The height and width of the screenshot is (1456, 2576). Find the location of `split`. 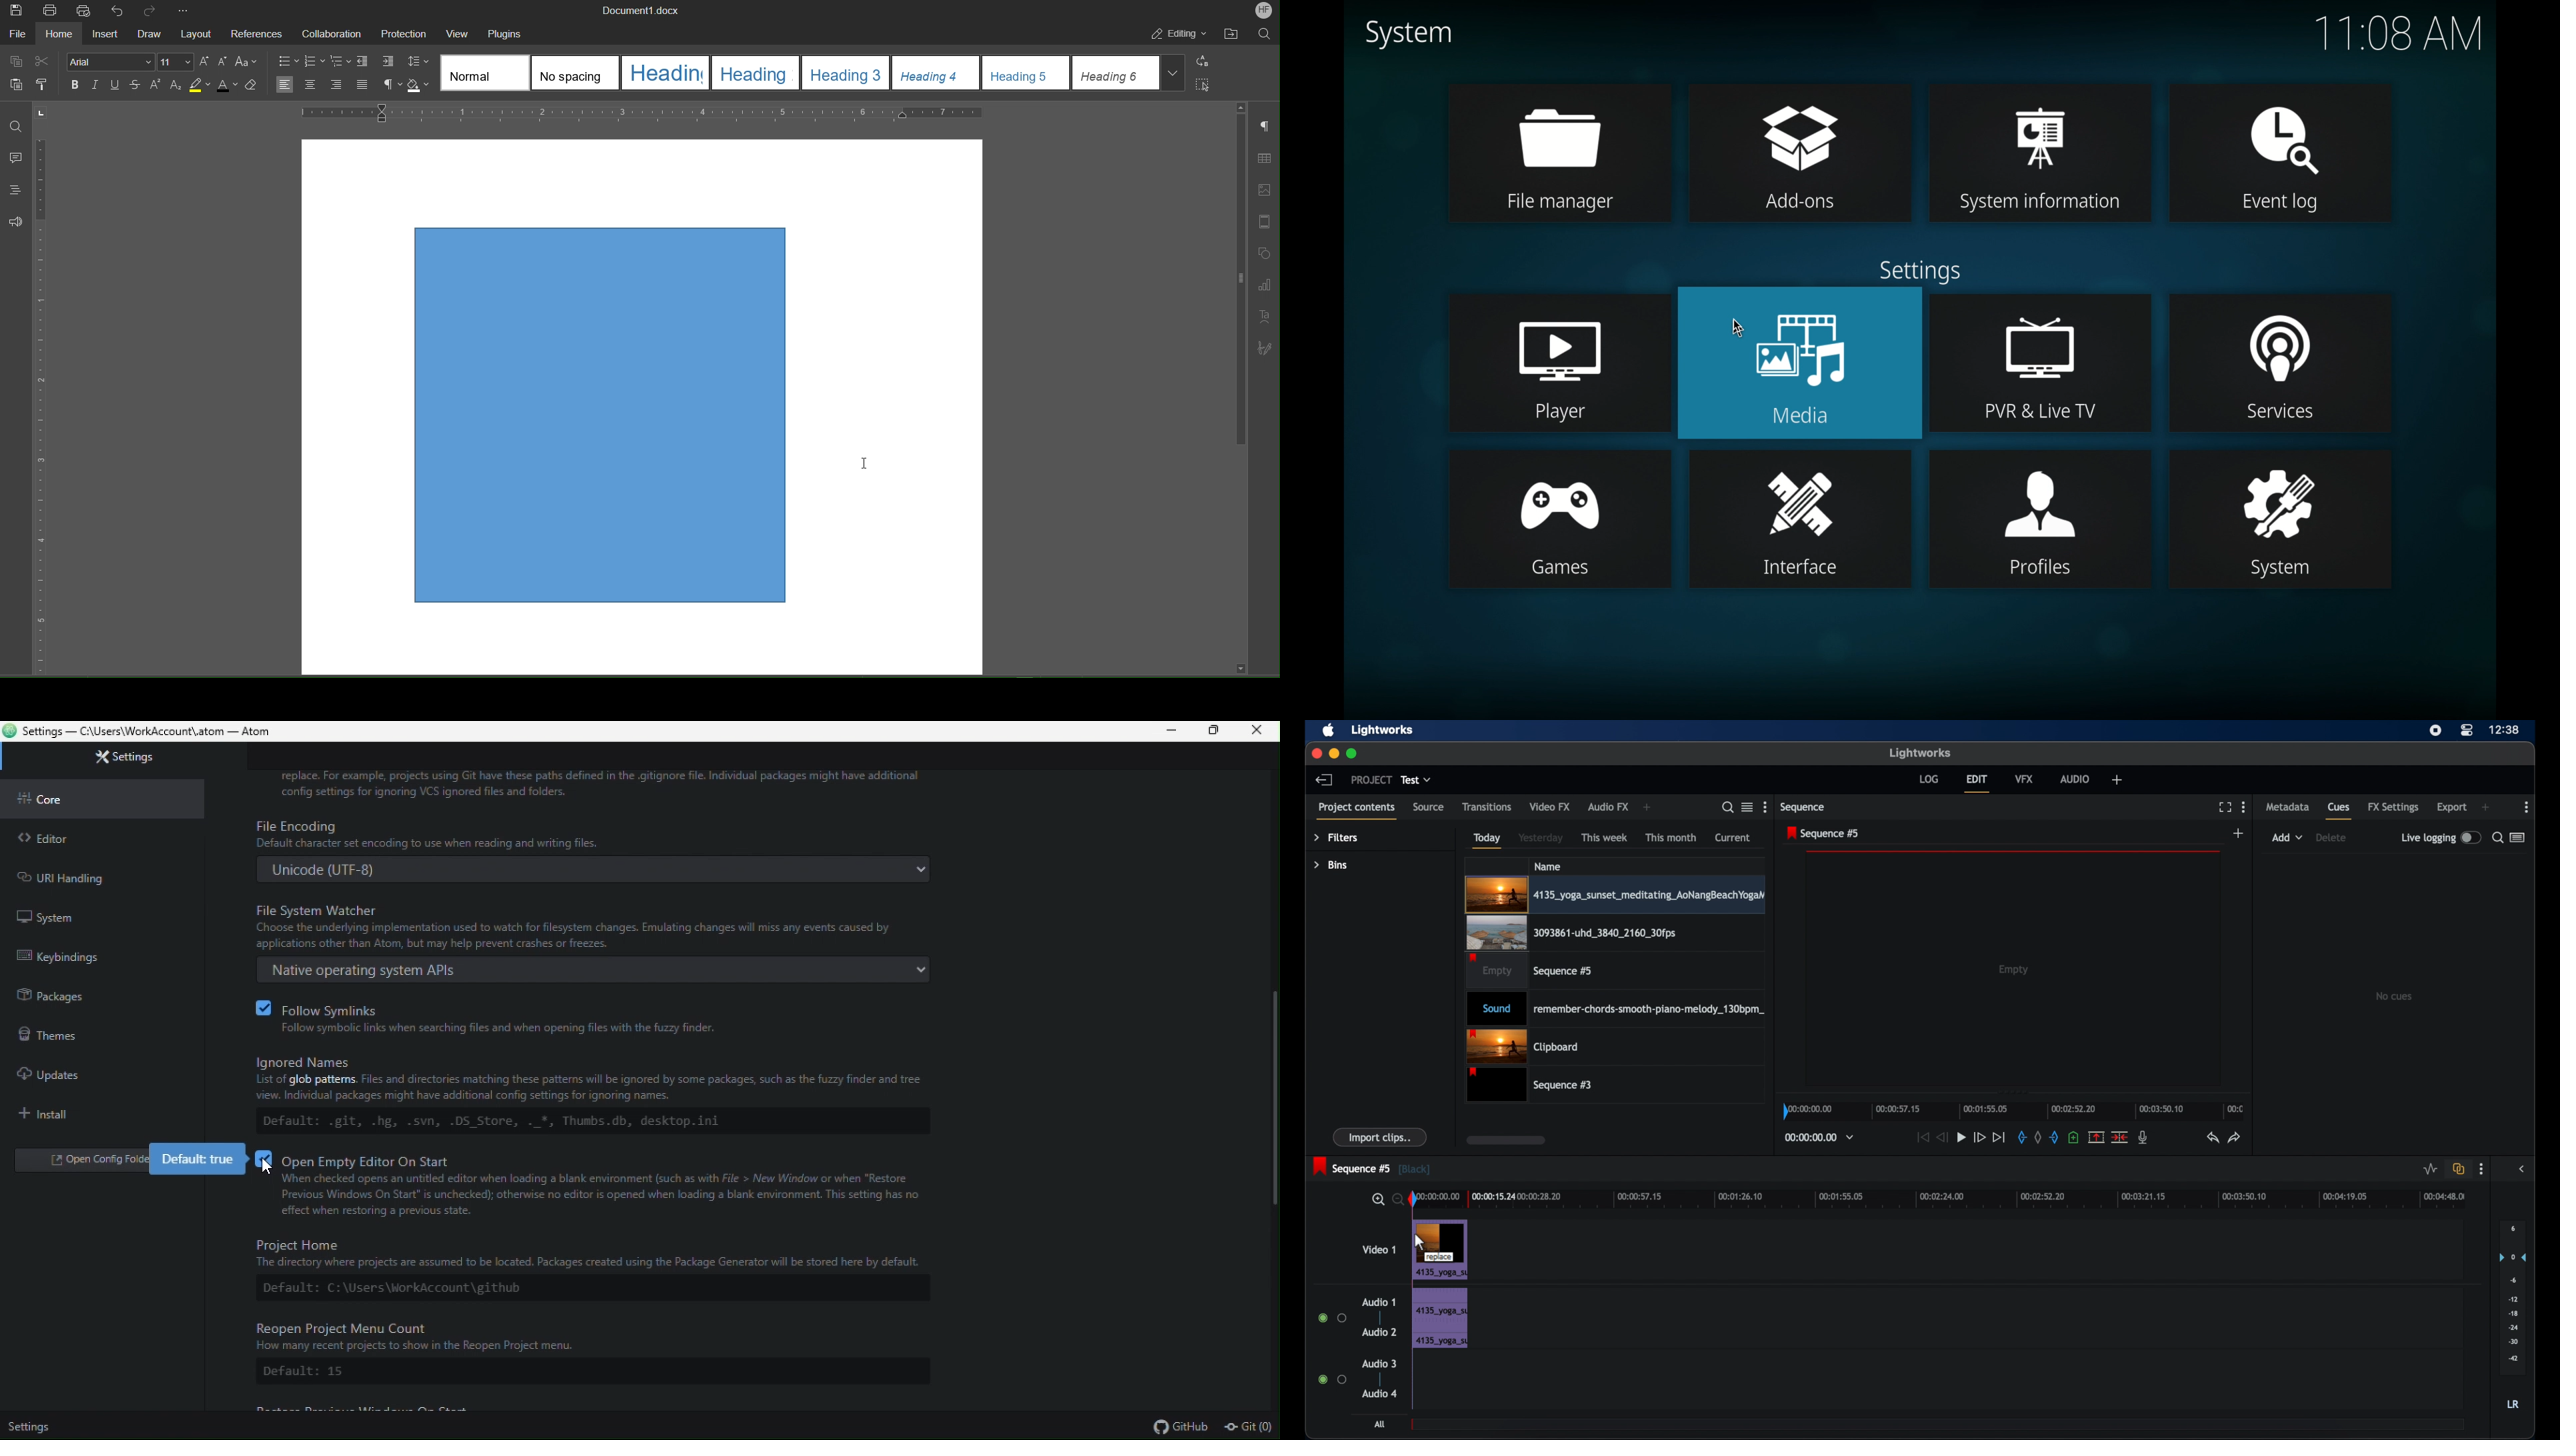

split is located at coordinates (2120, 1138).